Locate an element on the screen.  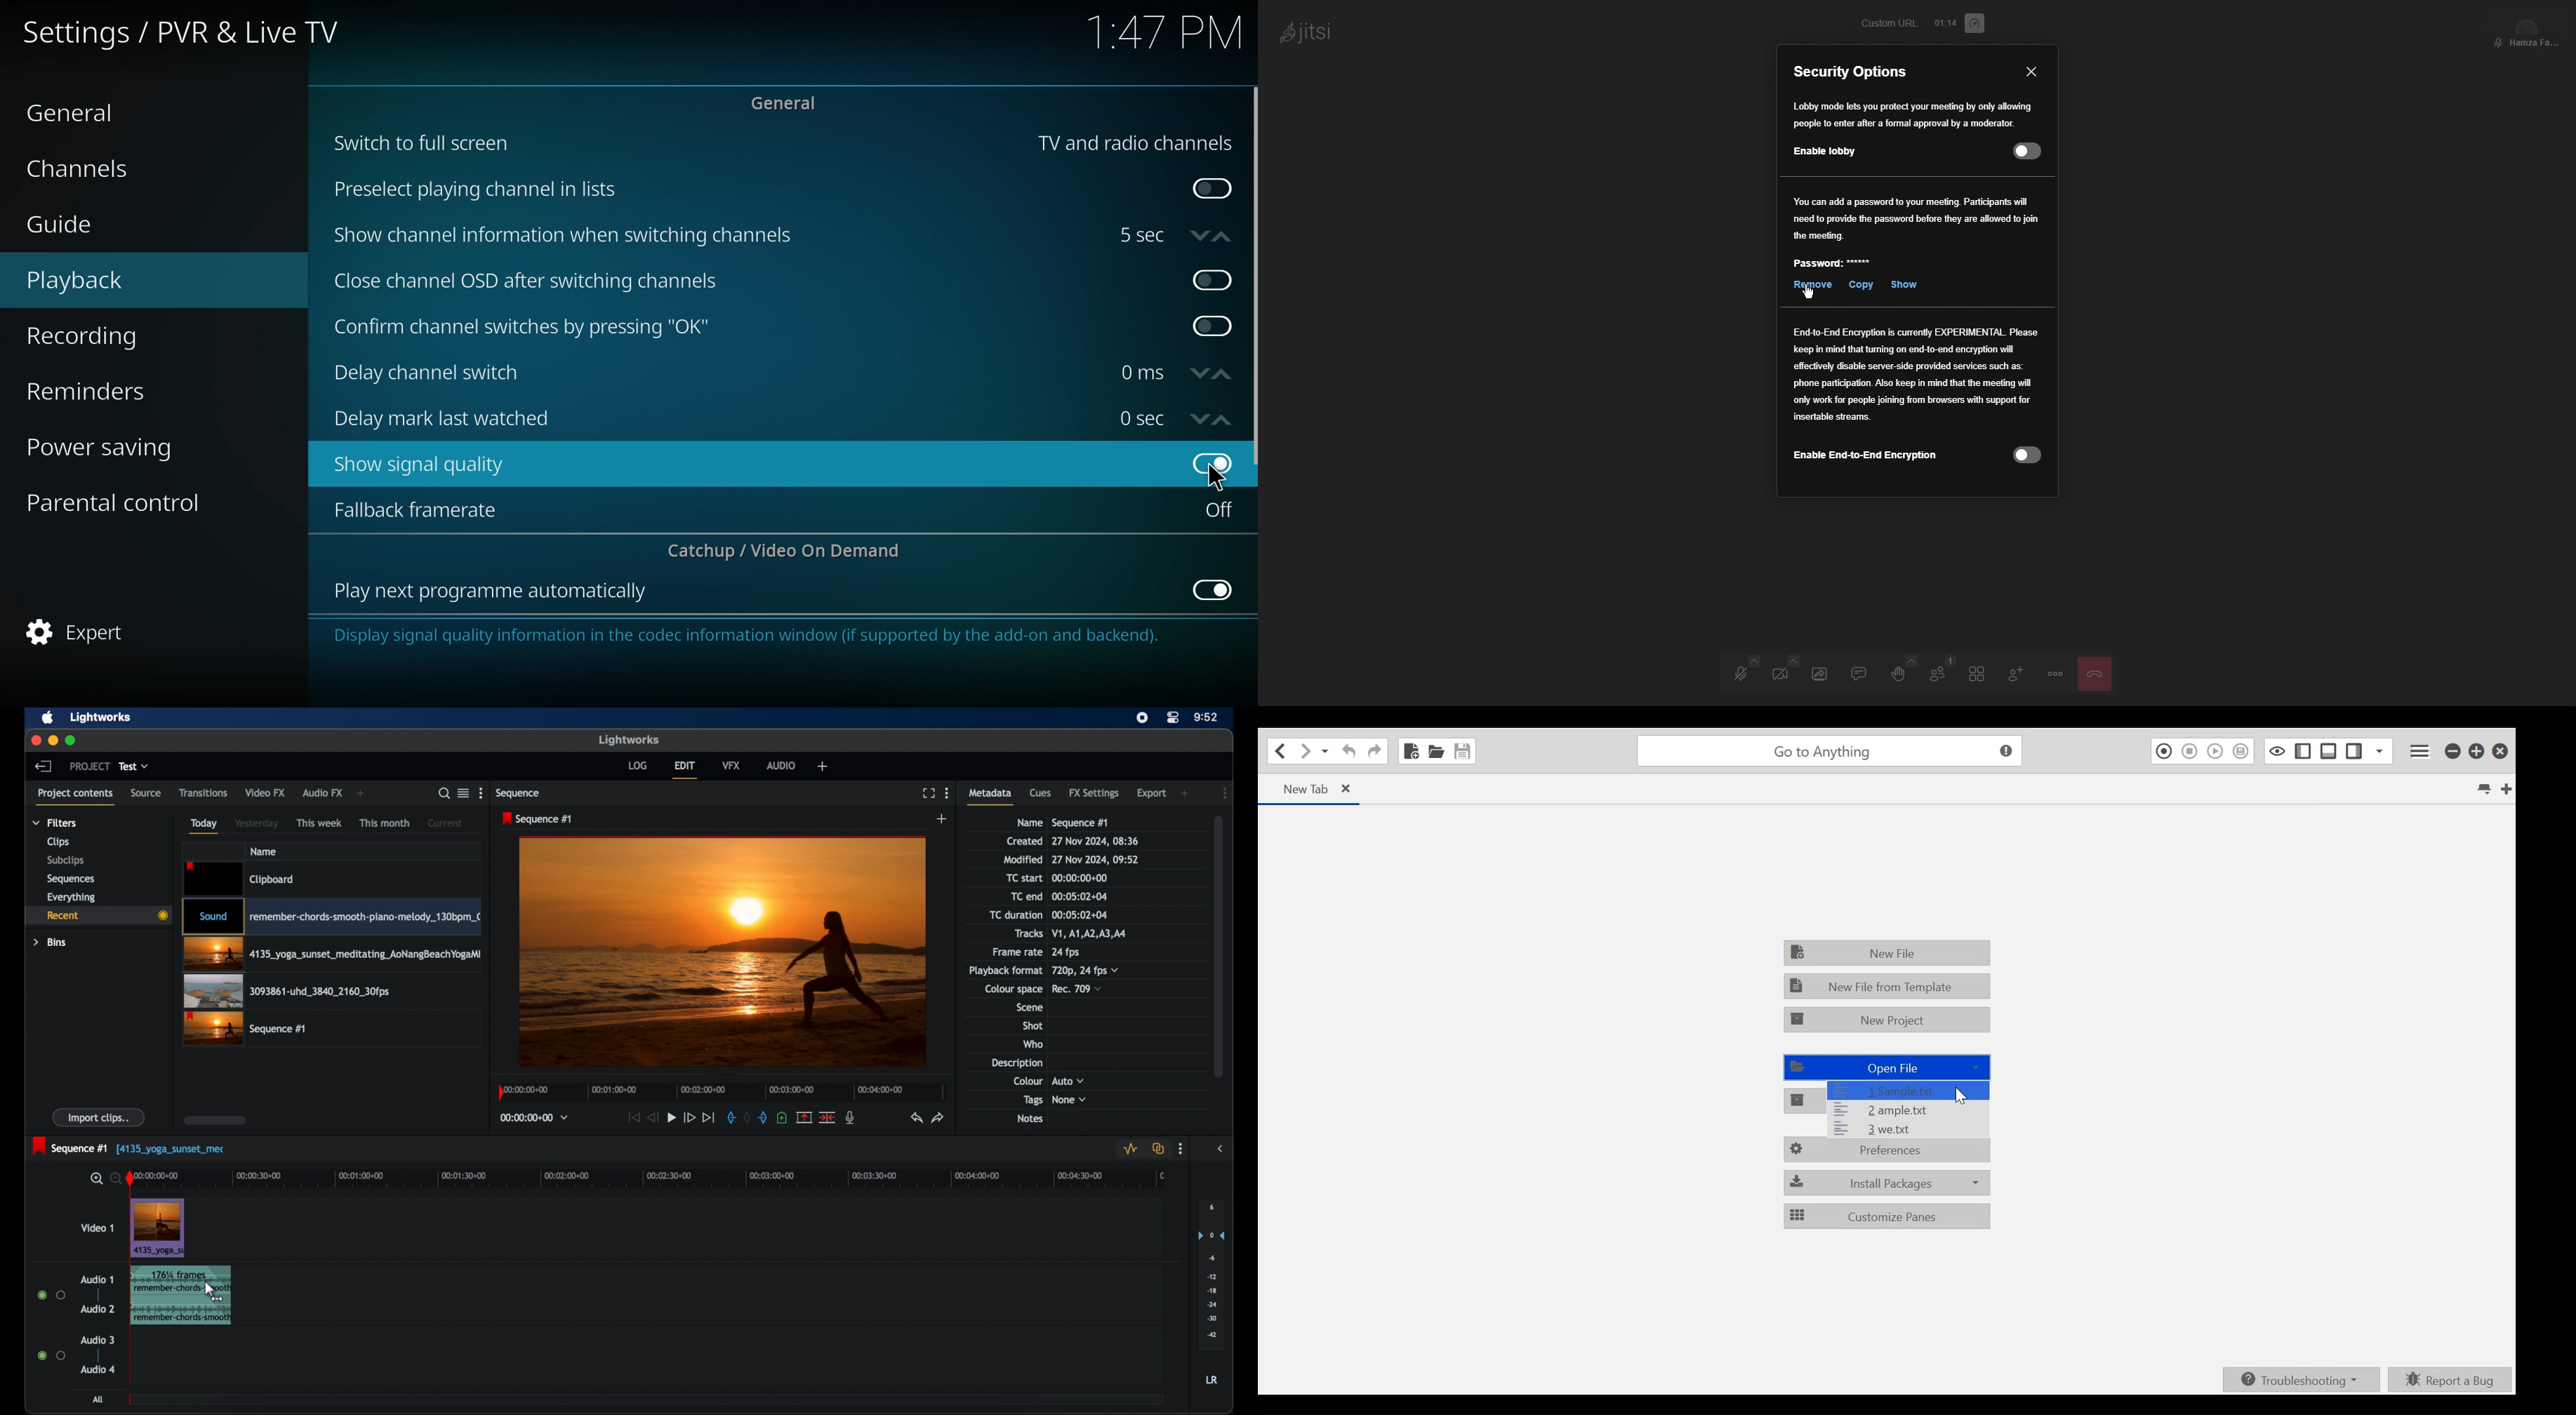
Redo is located at coordinates (1374, 751).